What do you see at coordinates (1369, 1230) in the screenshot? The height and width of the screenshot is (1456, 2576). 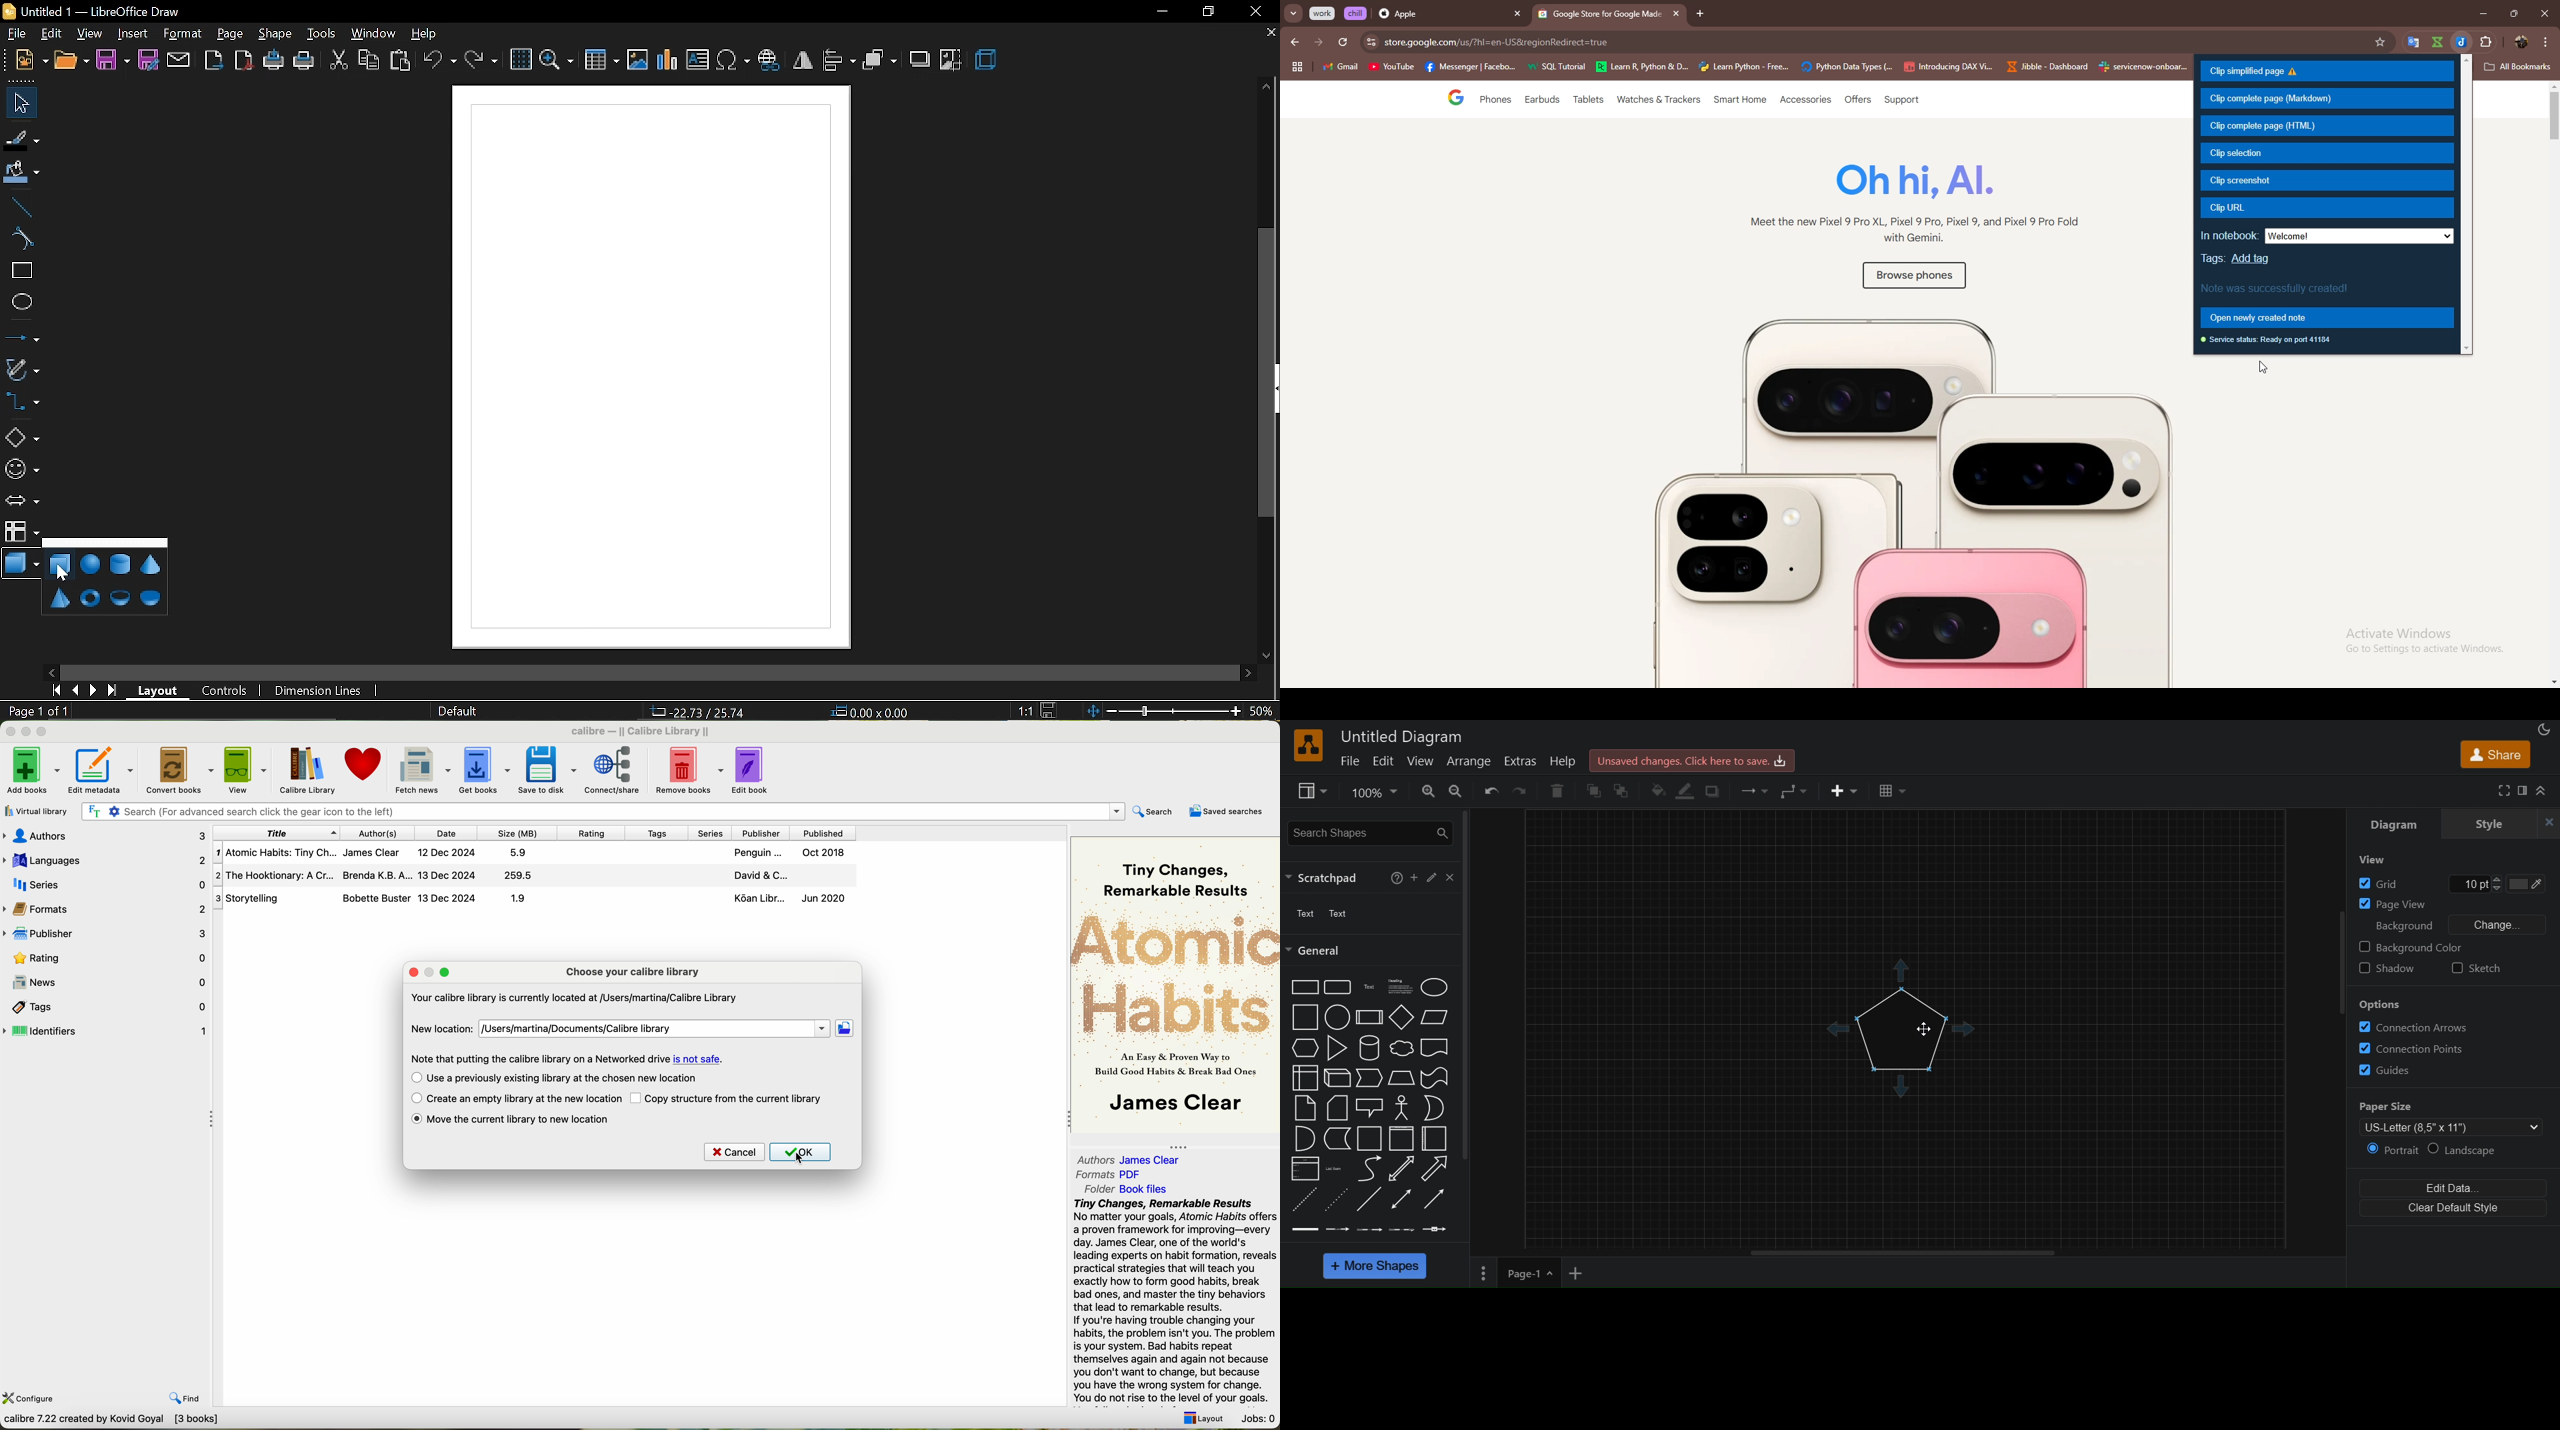 I see `Connector with 2 labels` at bounding box center [1369, 1230].